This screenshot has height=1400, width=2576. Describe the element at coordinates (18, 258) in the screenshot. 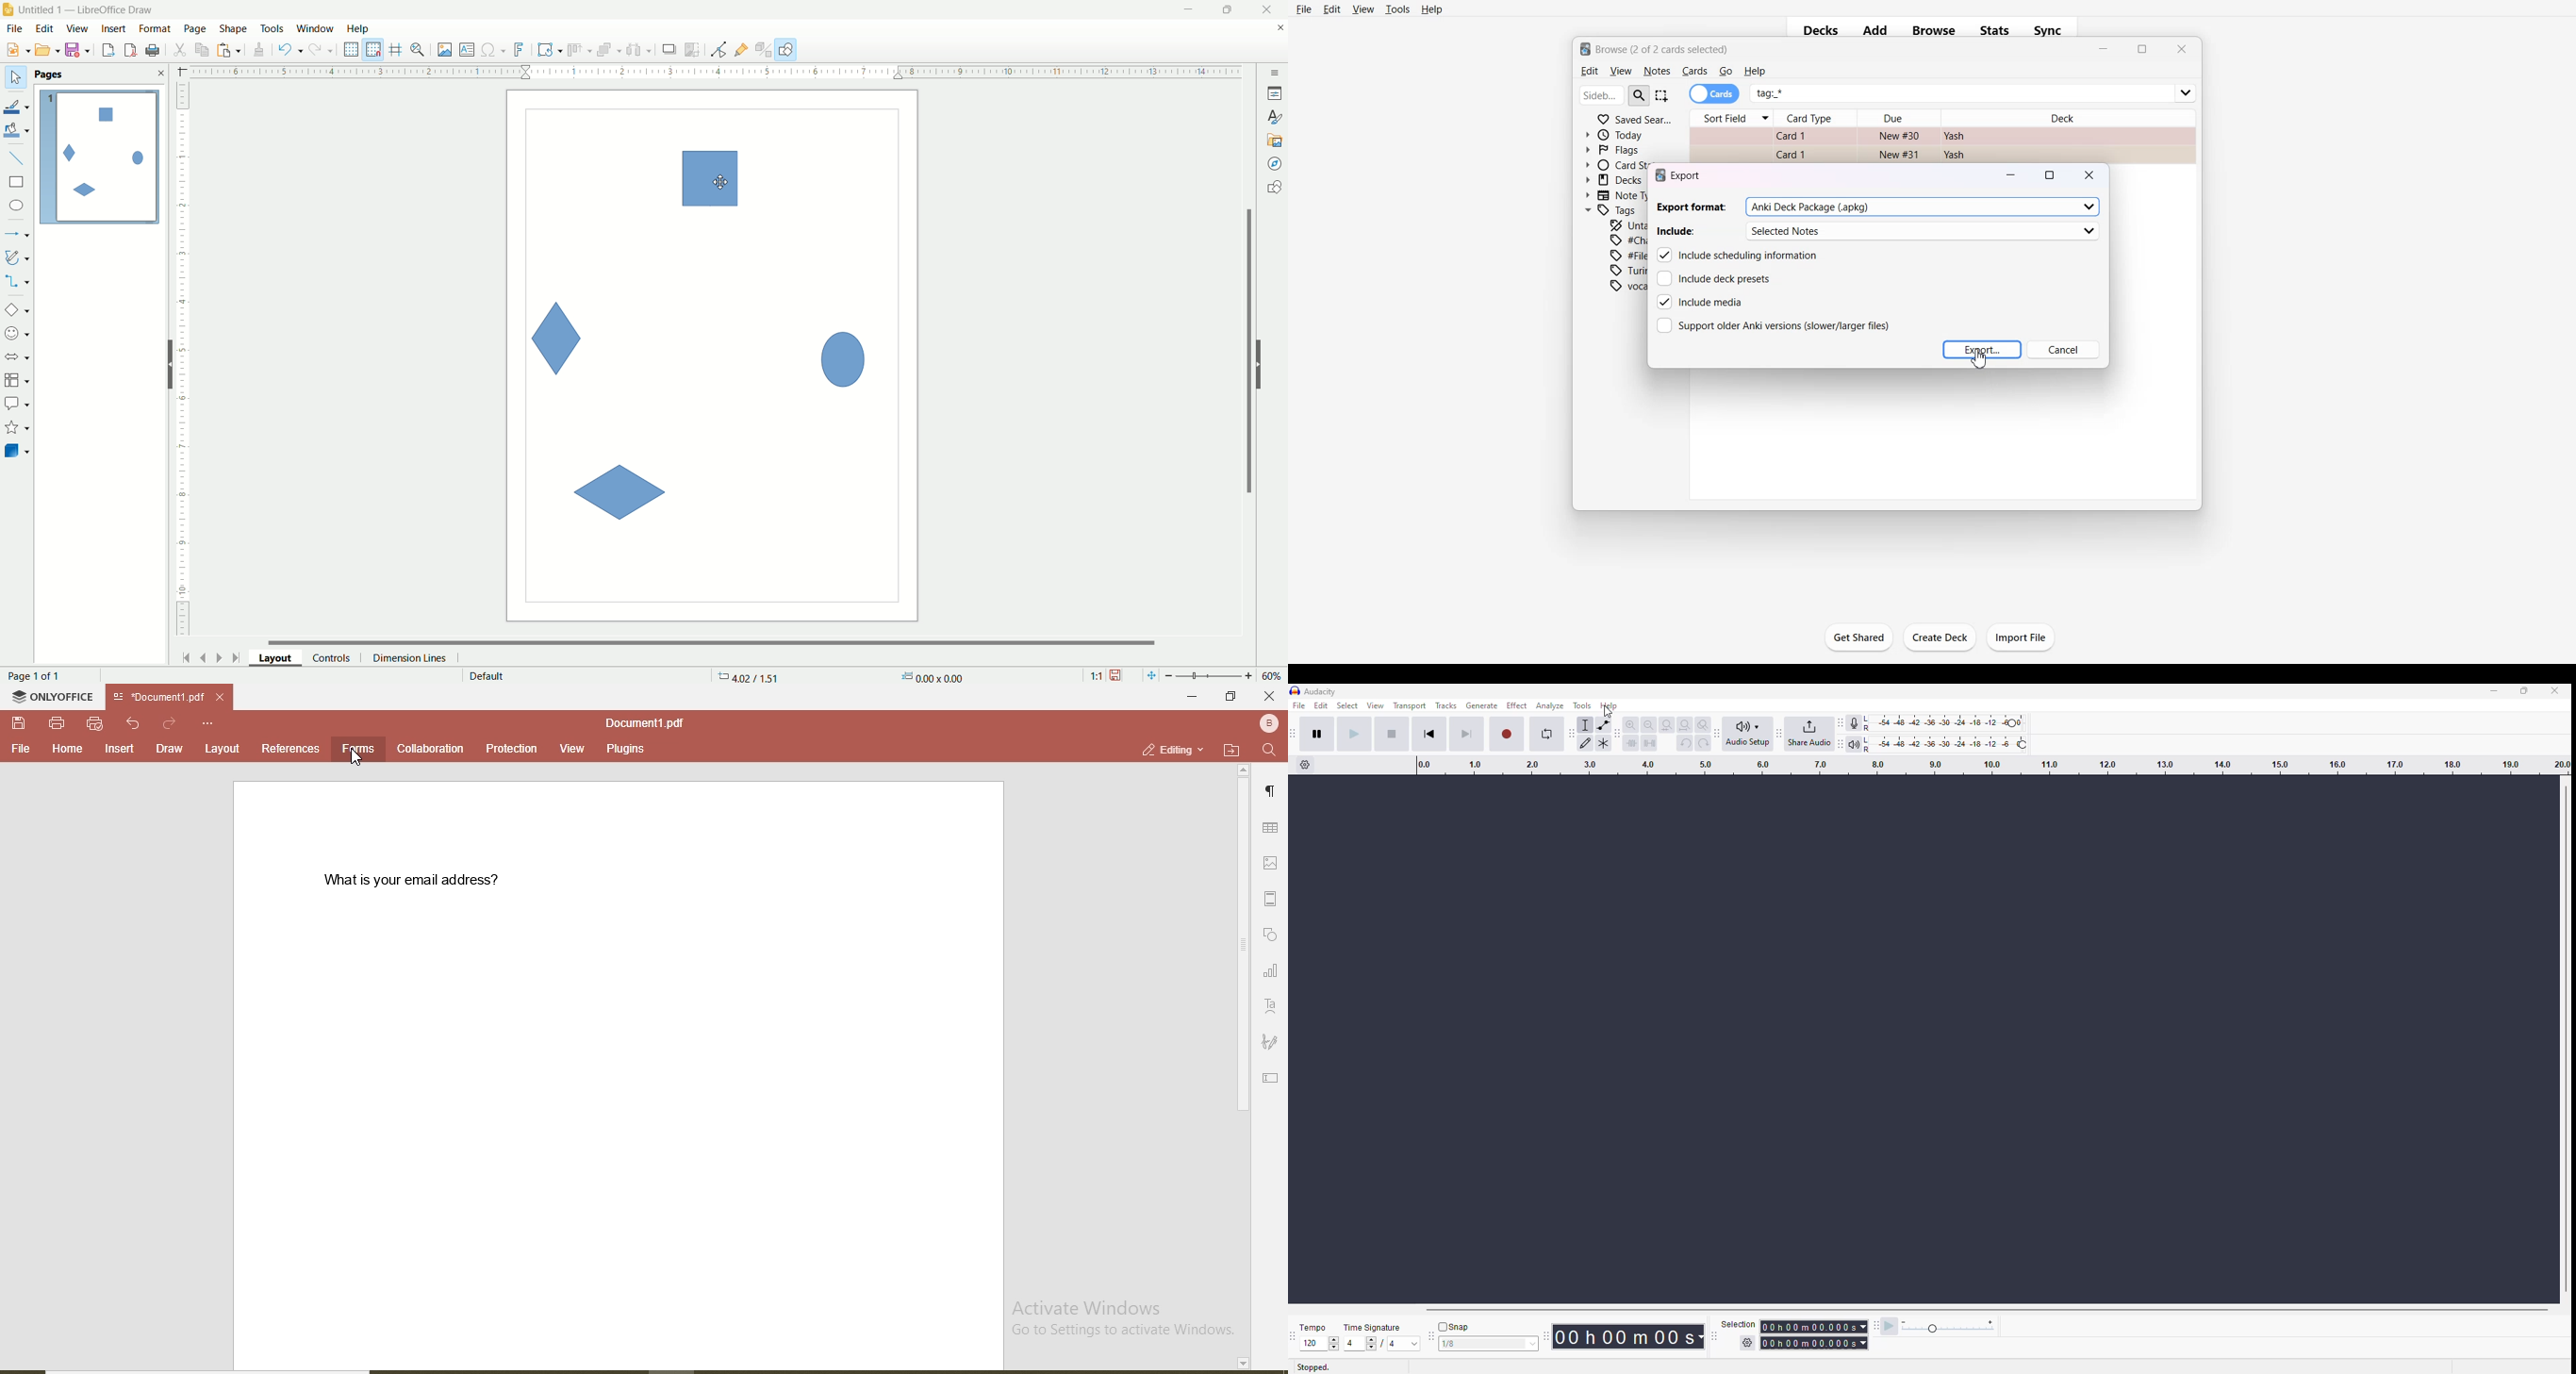

I see `curves and polygon` at that location.